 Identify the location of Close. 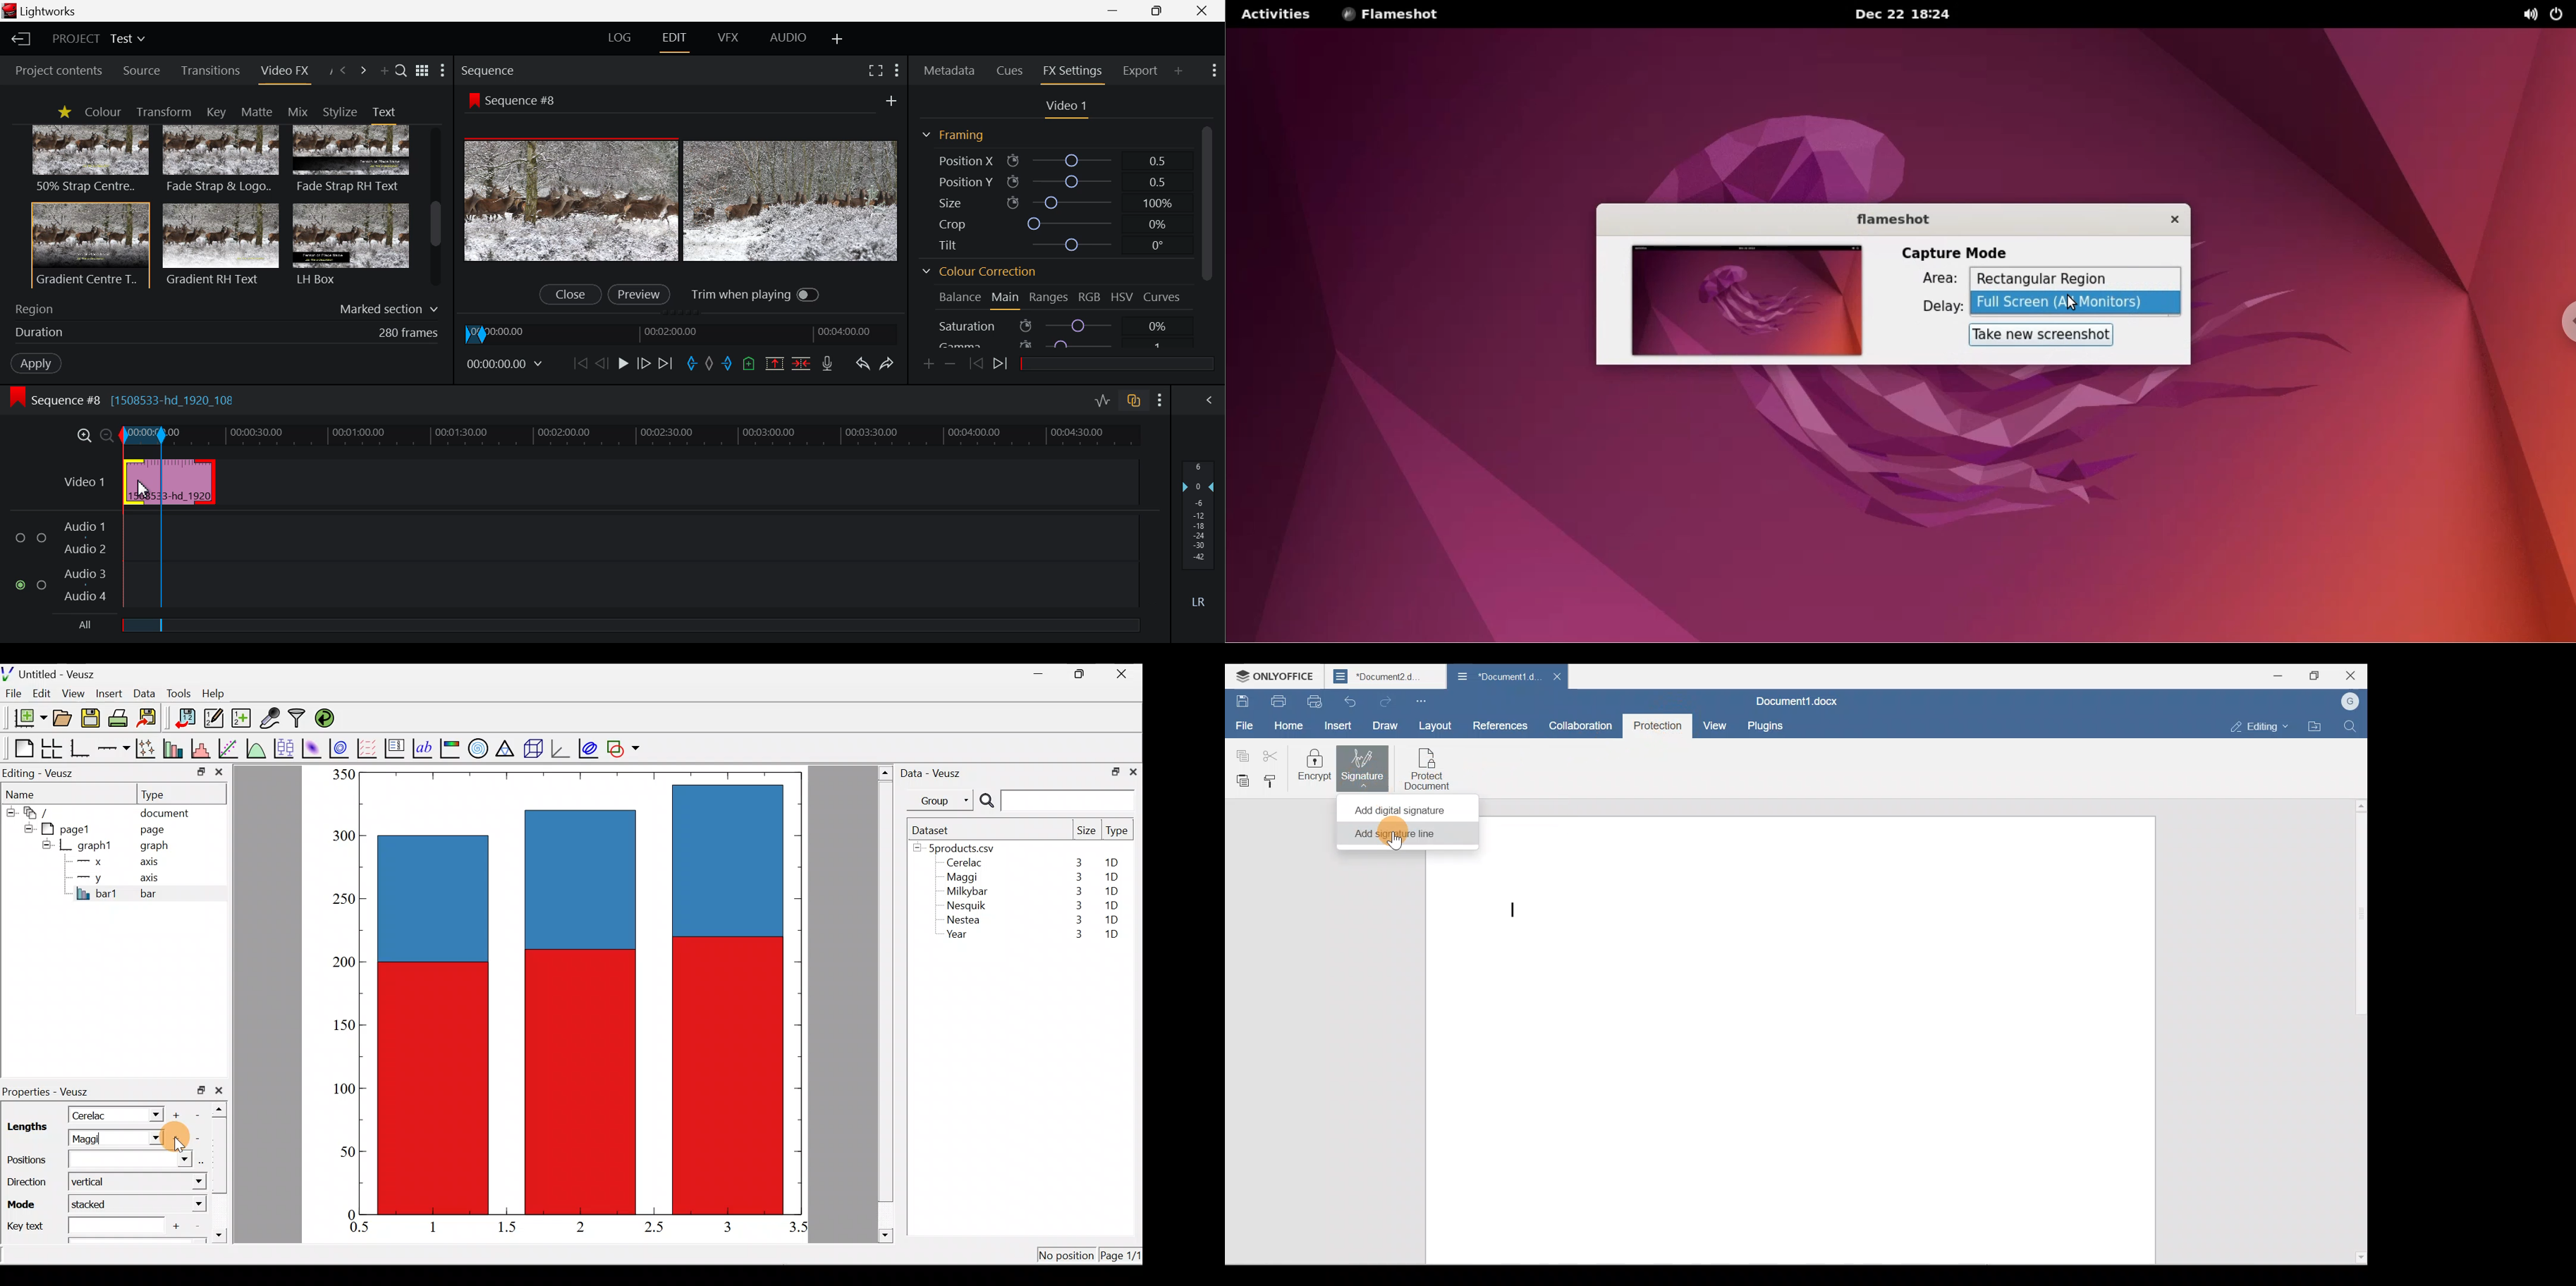
(2350, 676).